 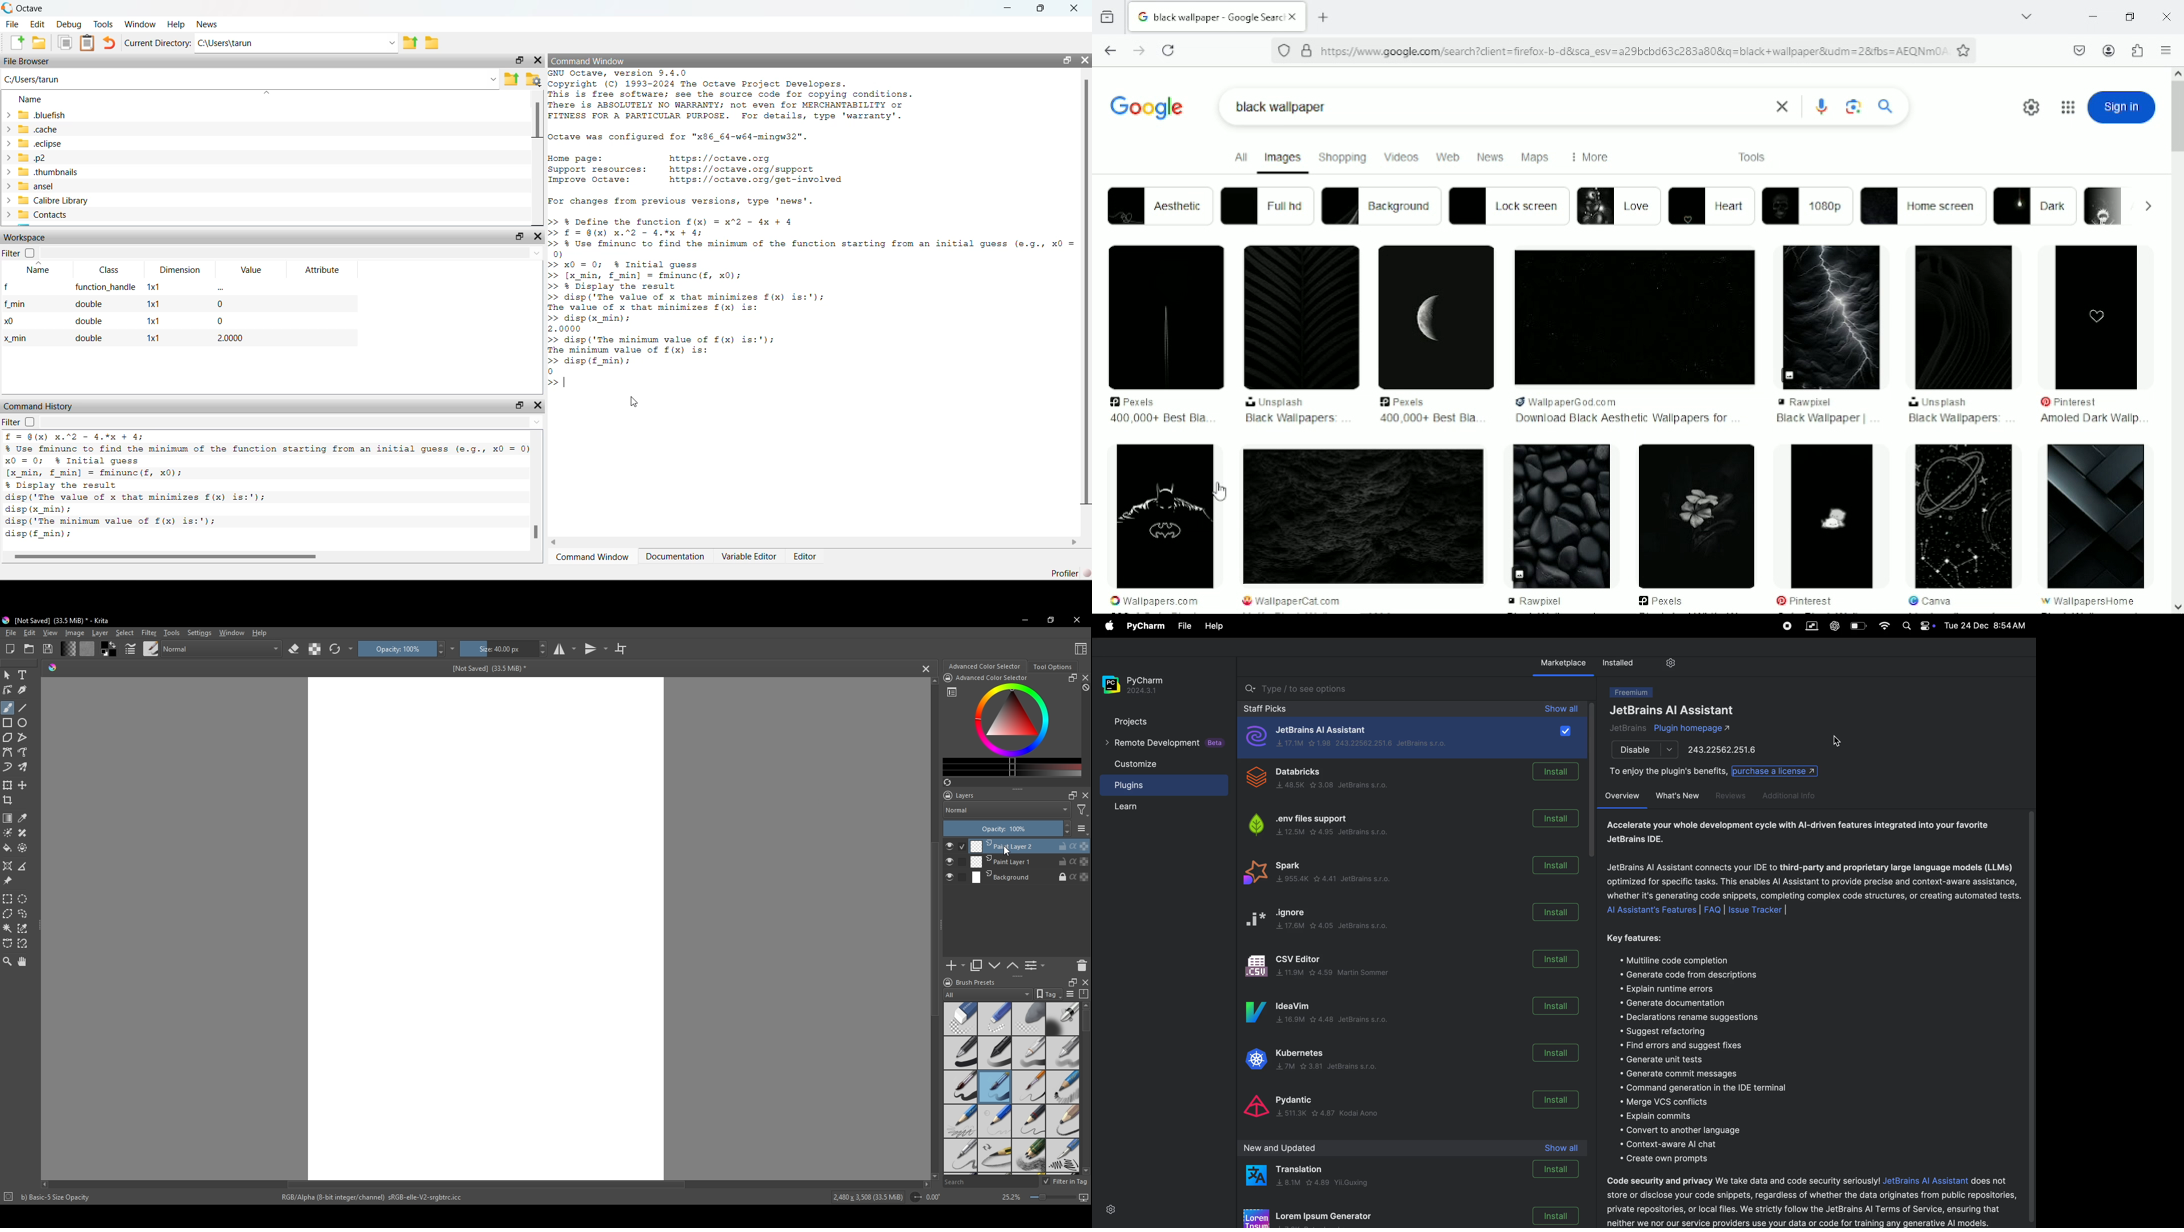 What do you see at coordinates (1030, 862) in the screenshot?
I see `Print Layer 1` at bounding box center [1030, 862].